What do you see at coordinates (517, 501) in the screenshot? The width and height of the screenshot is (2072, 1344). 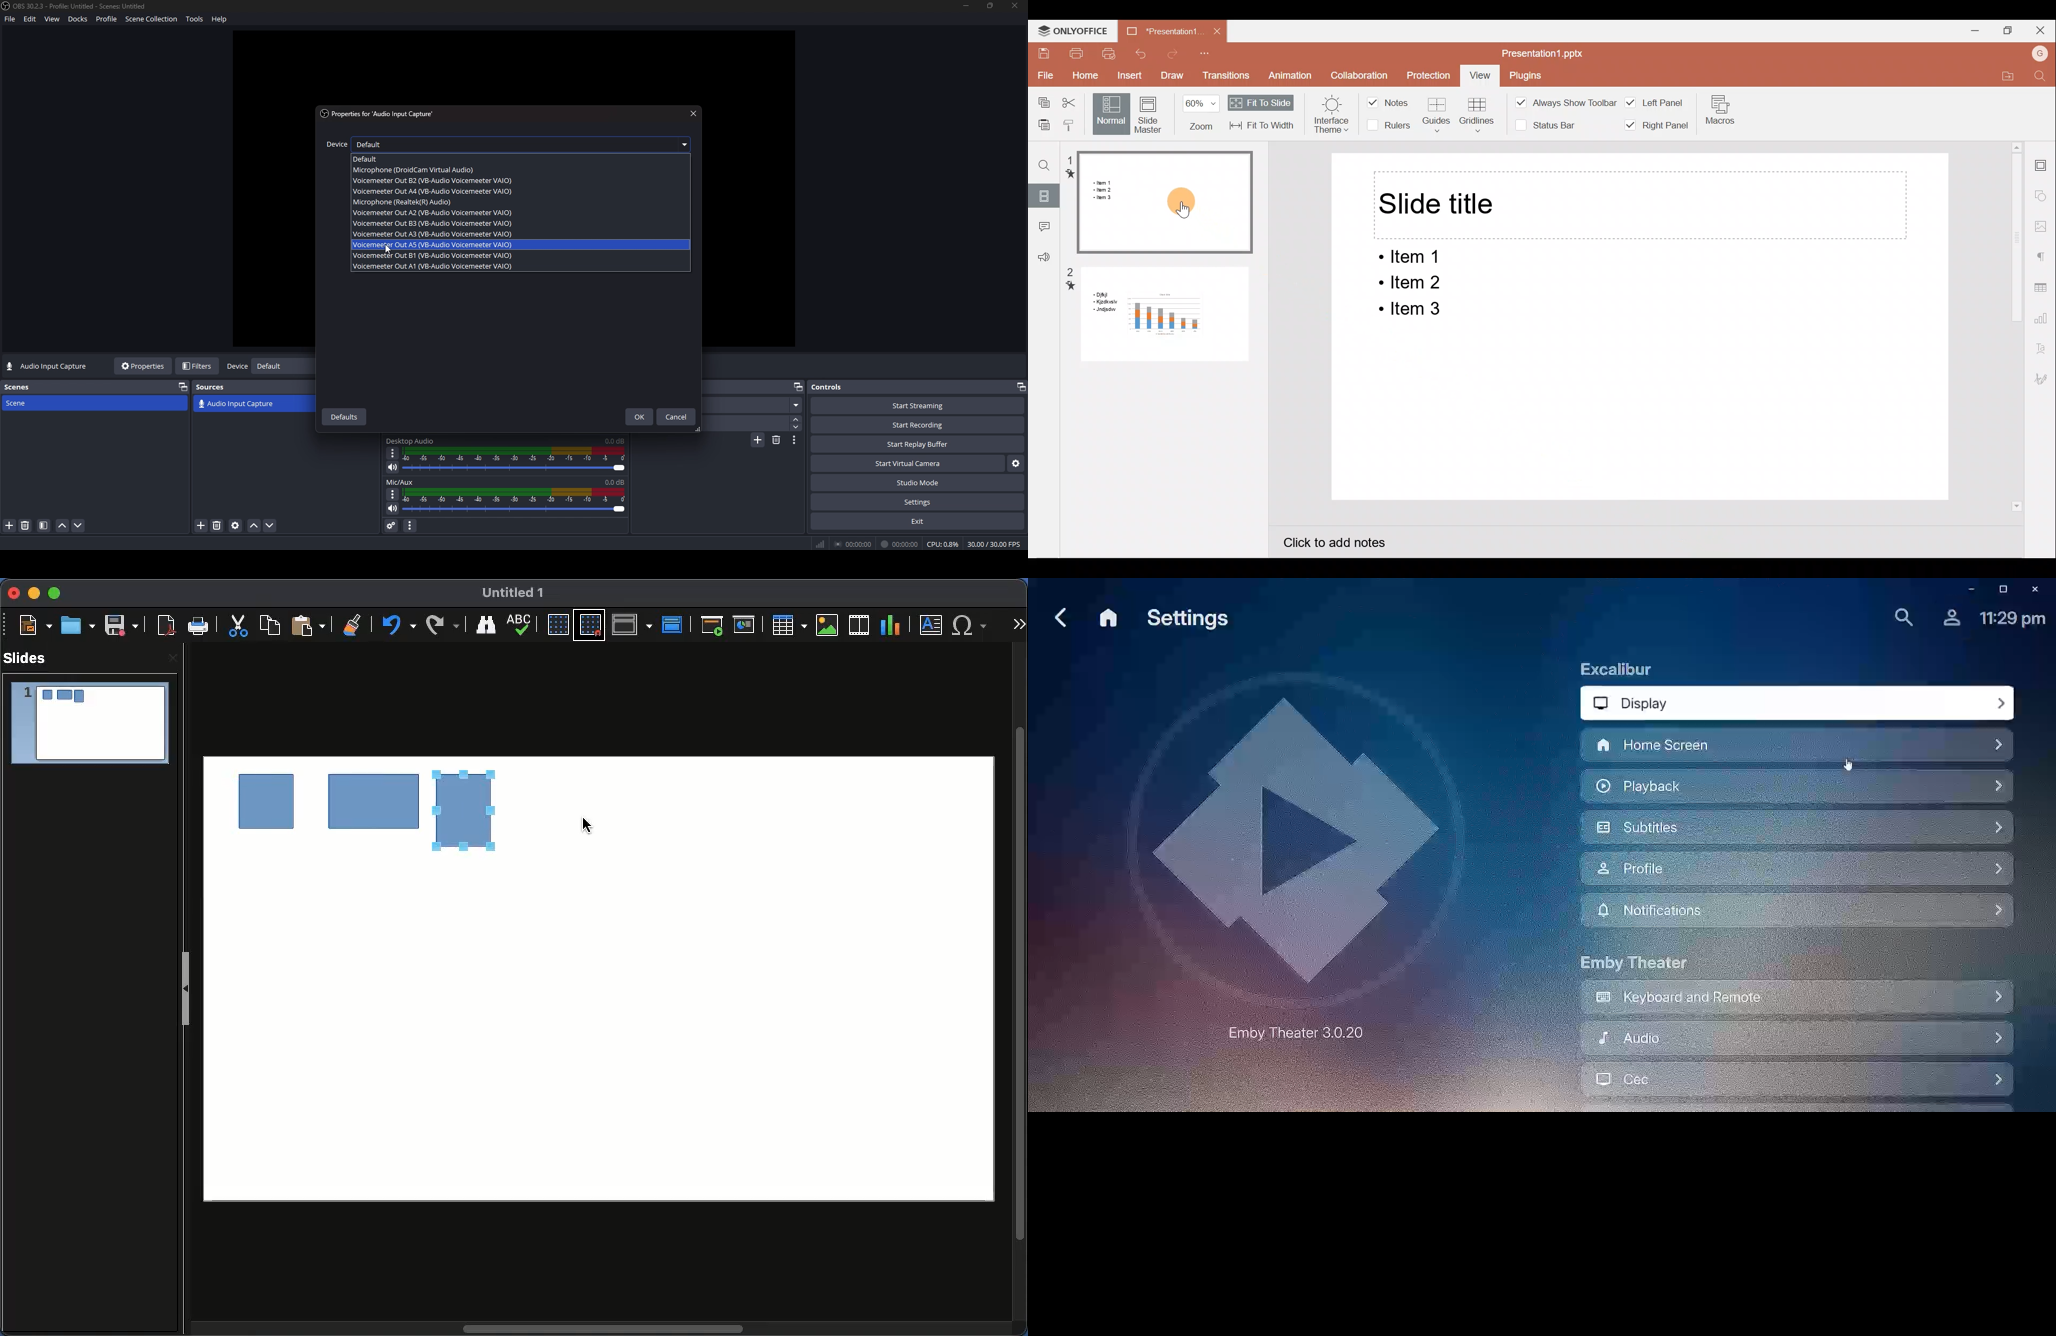 I see `audio mixer` at bounding box center [517, 501].